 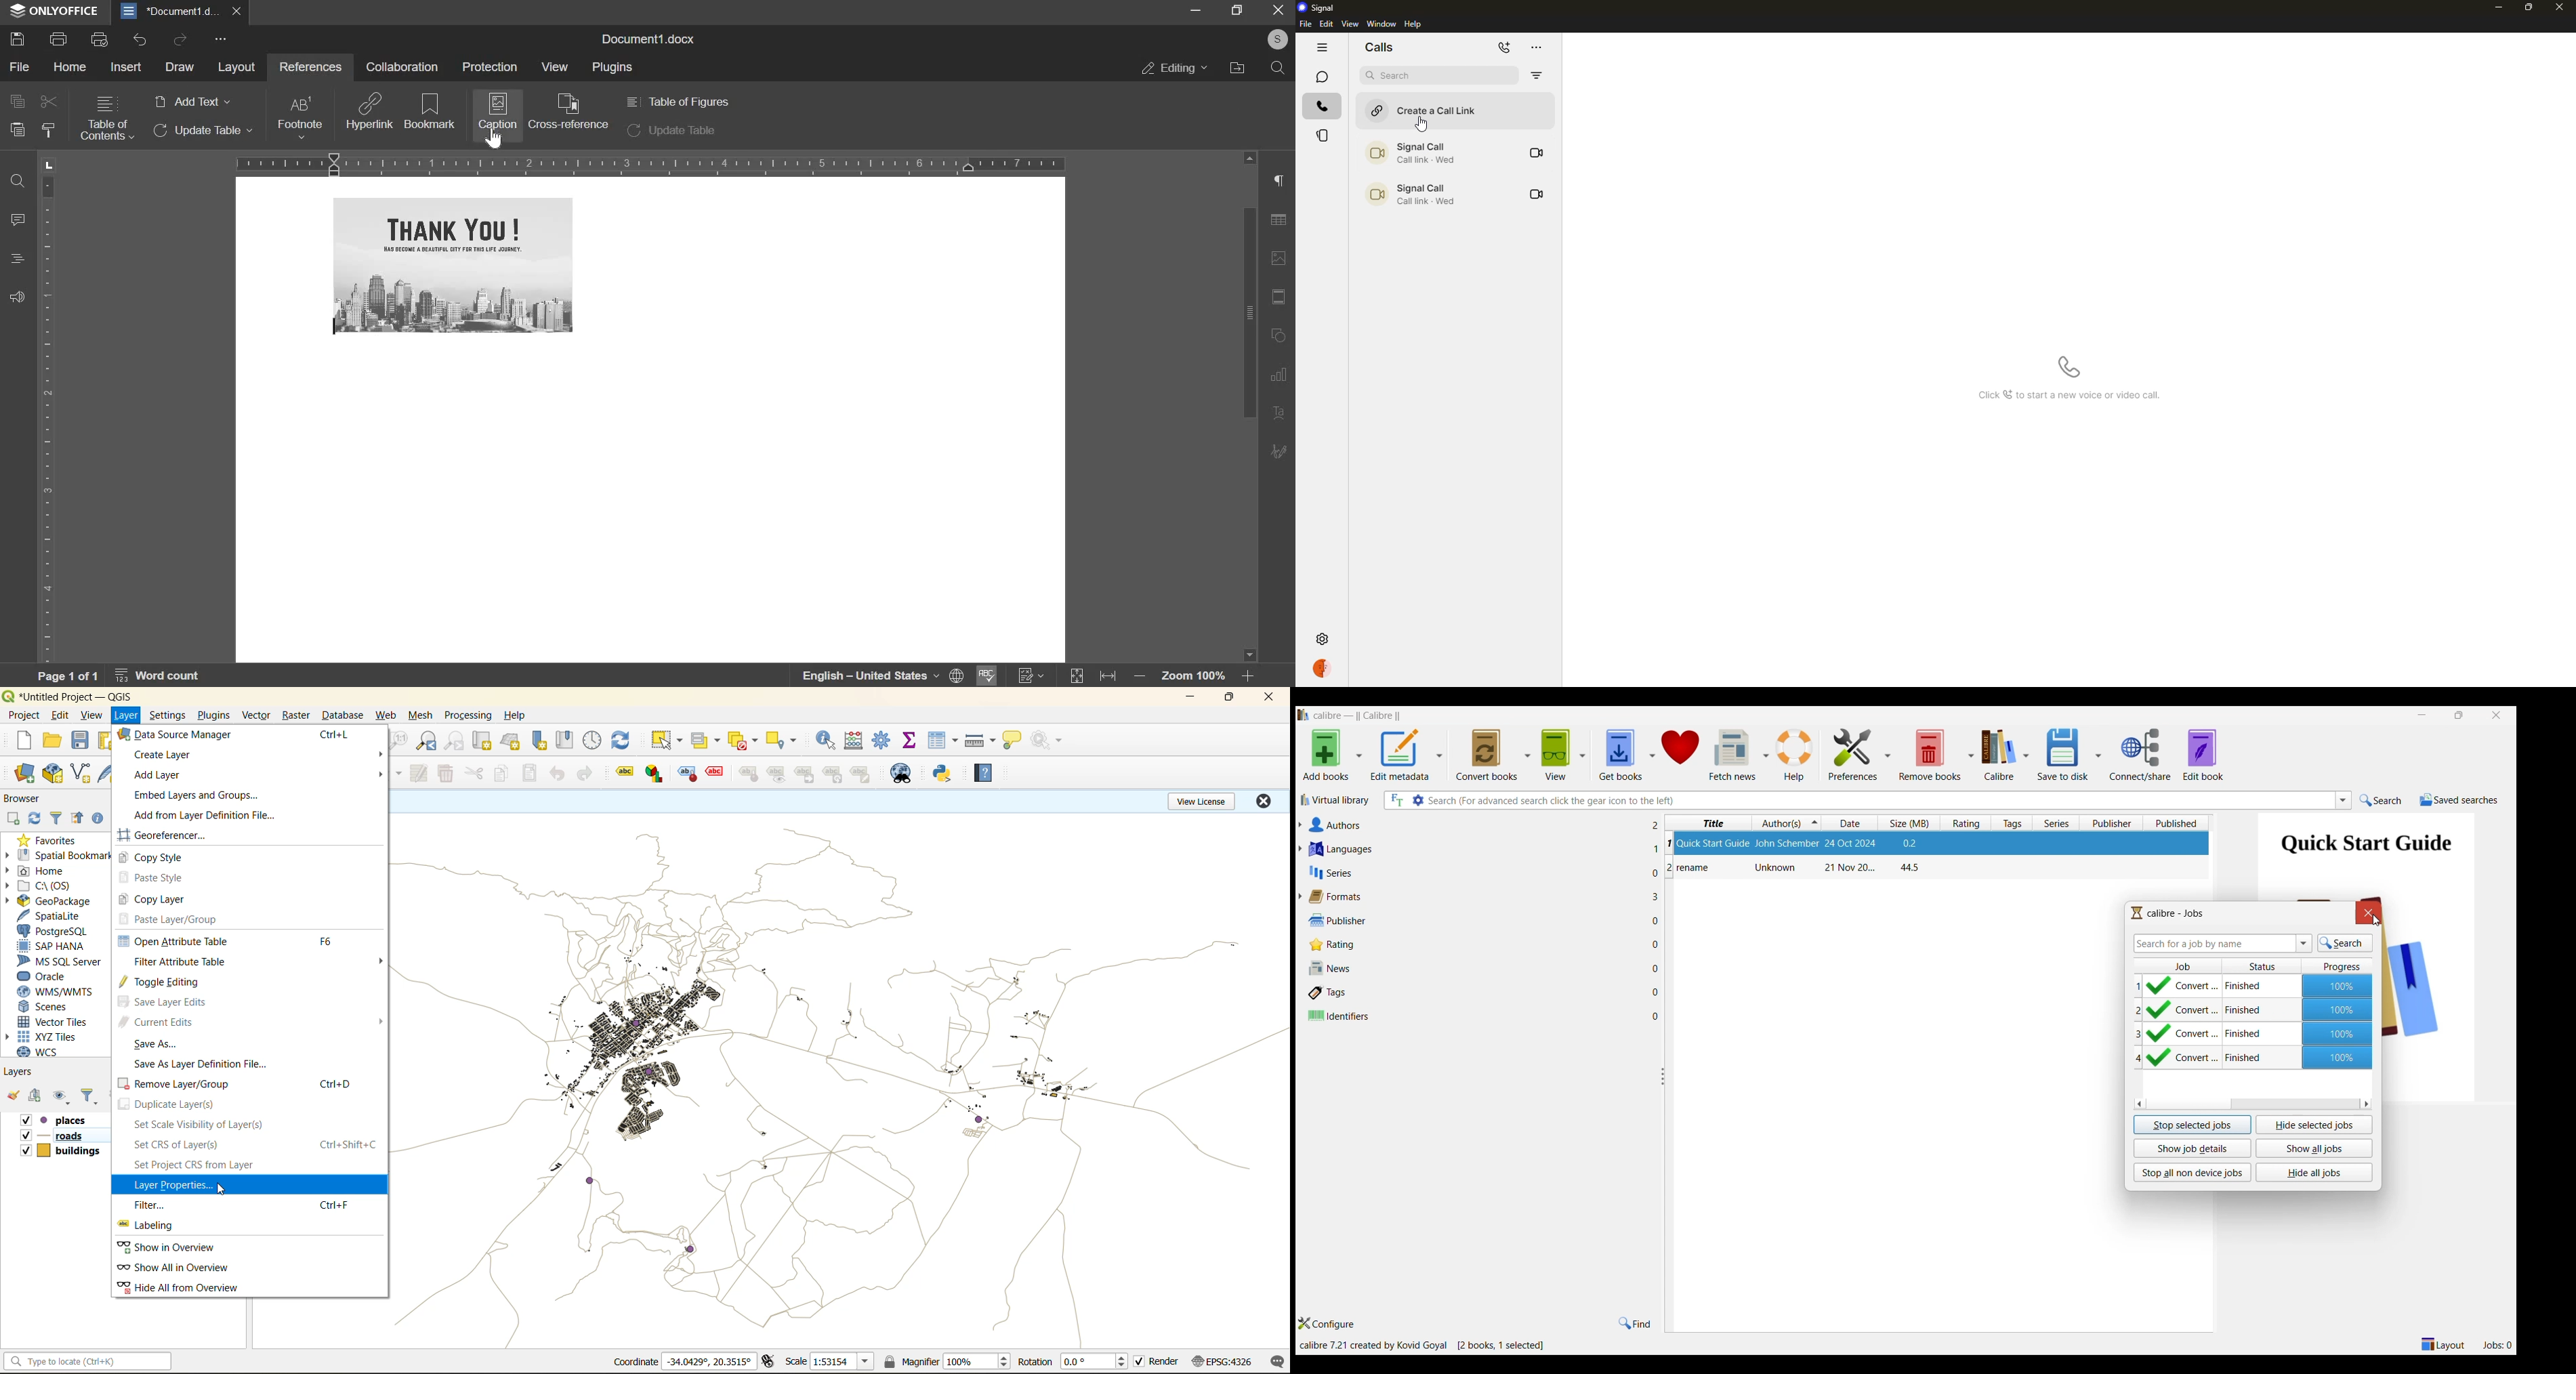 I want to click on Advanced search, so click(x=1417, y=800).